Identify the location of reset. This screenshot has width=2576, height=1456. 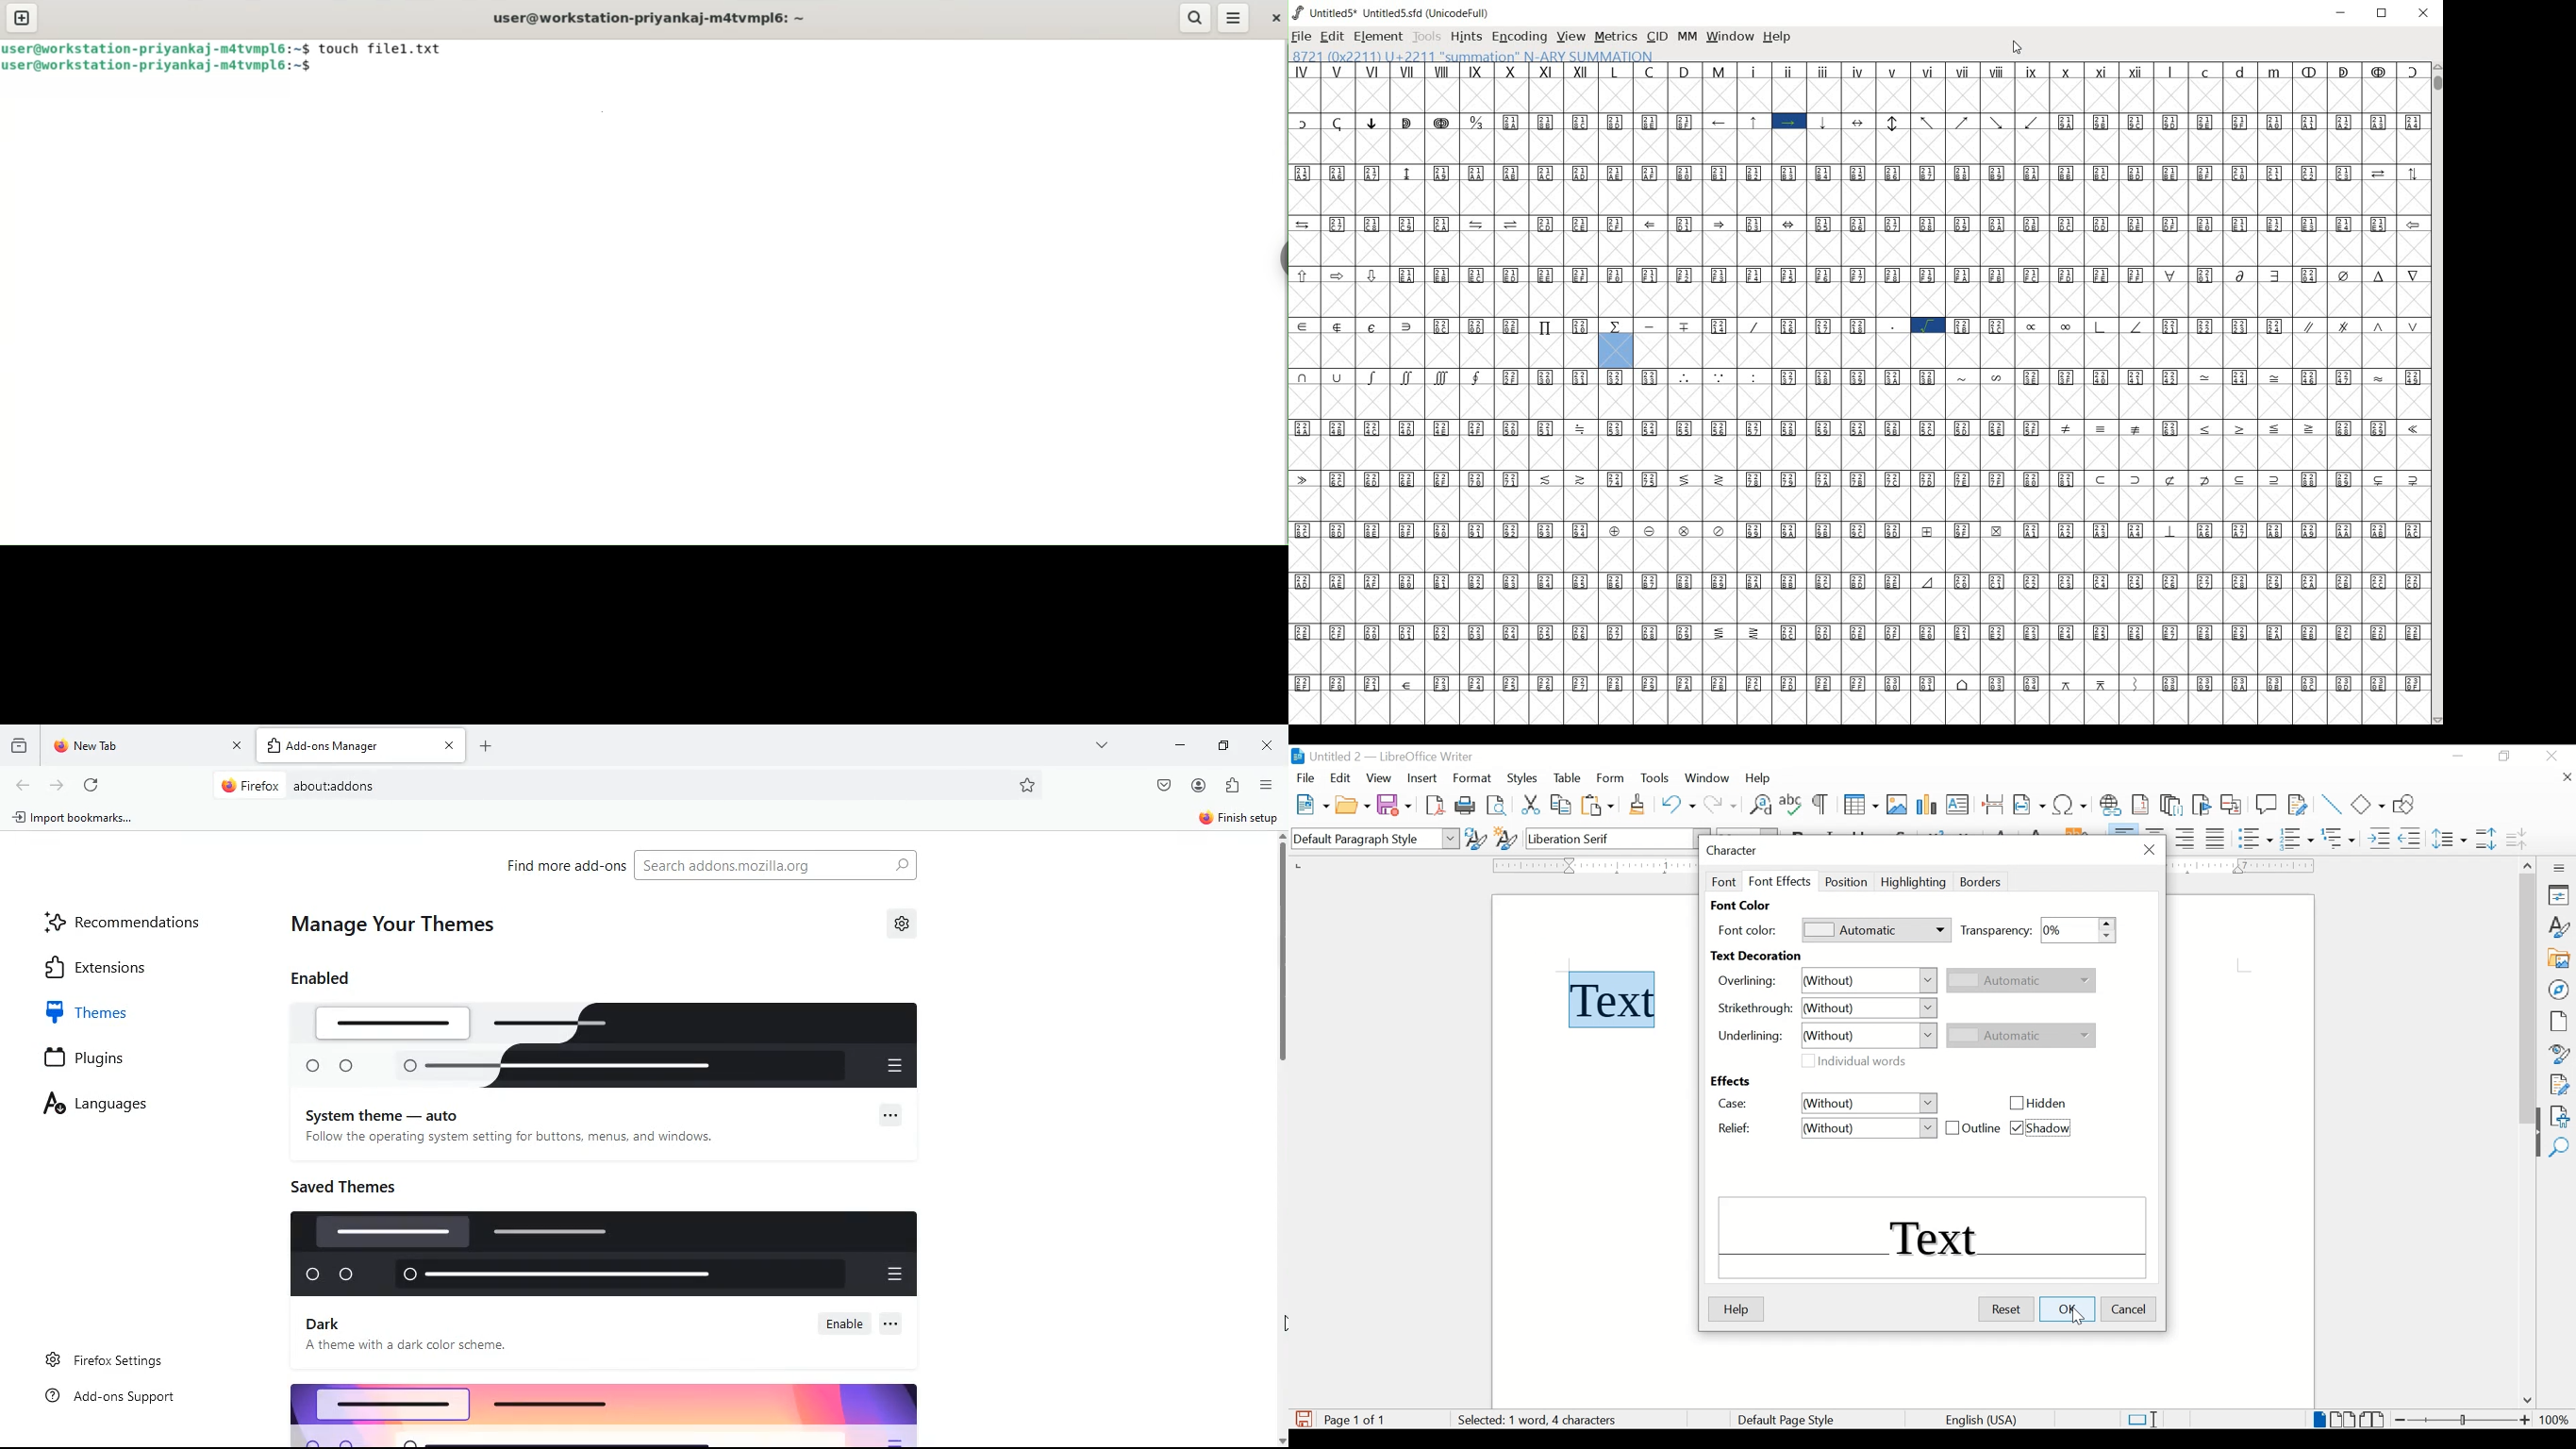
(2005, 1309).